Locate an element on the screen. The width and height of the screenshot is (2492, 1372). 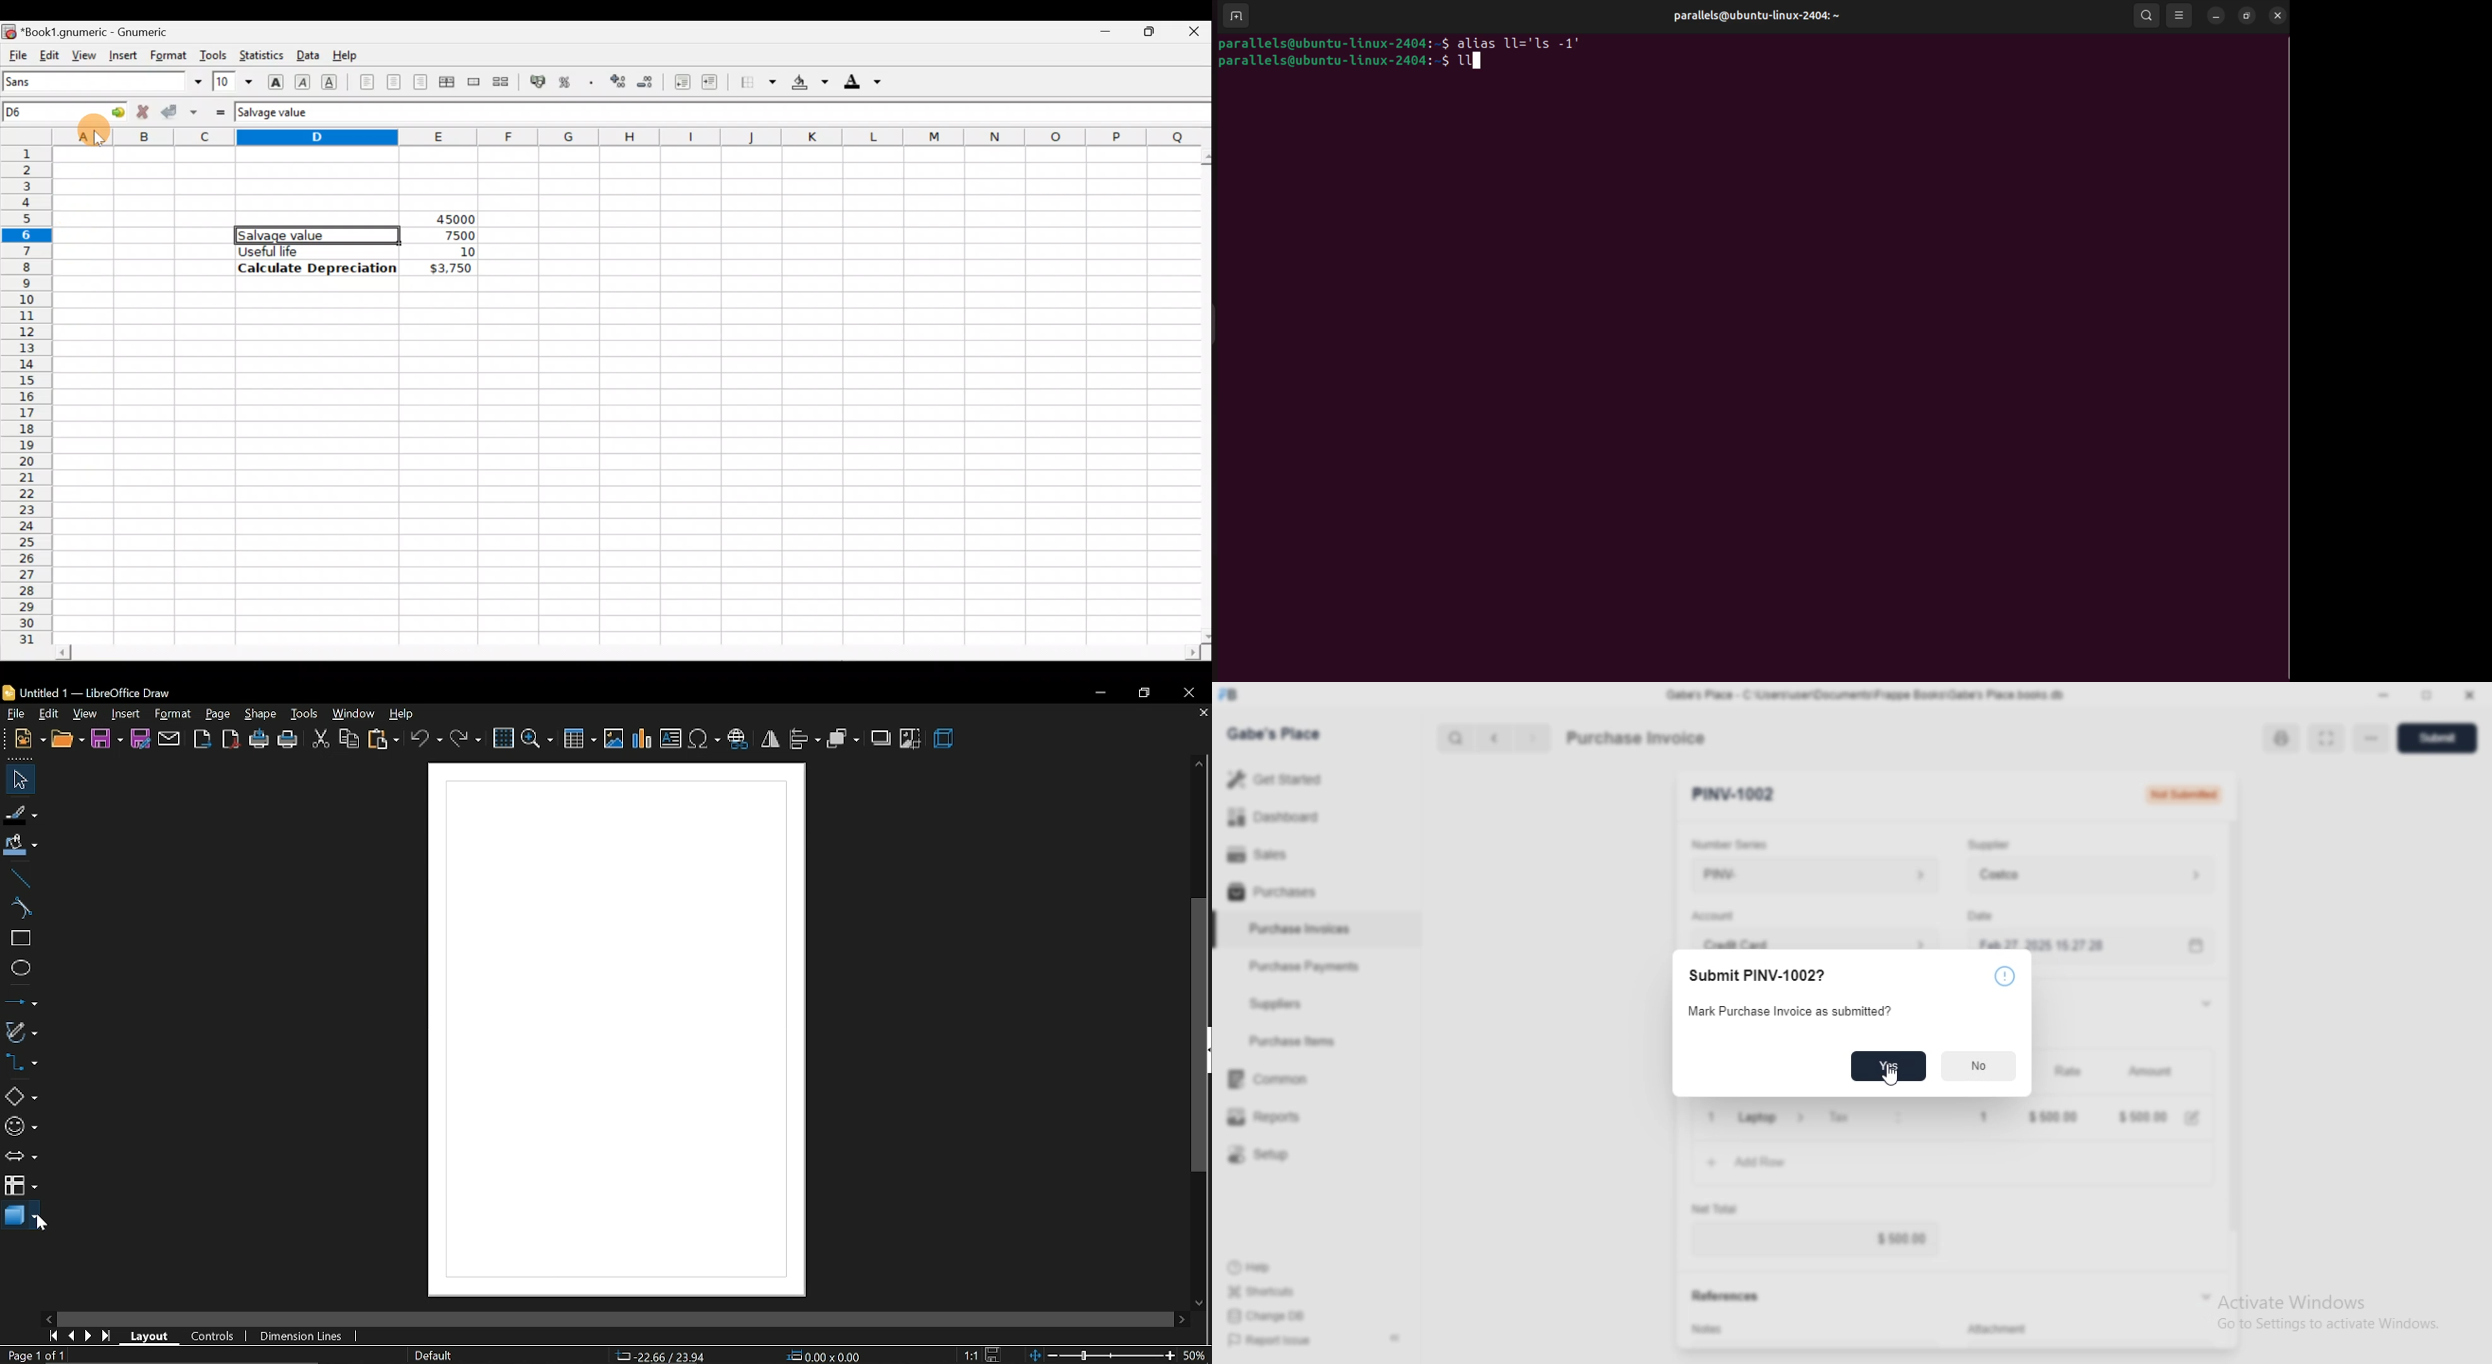
Net Total is located at coordinates (1715, 1208).